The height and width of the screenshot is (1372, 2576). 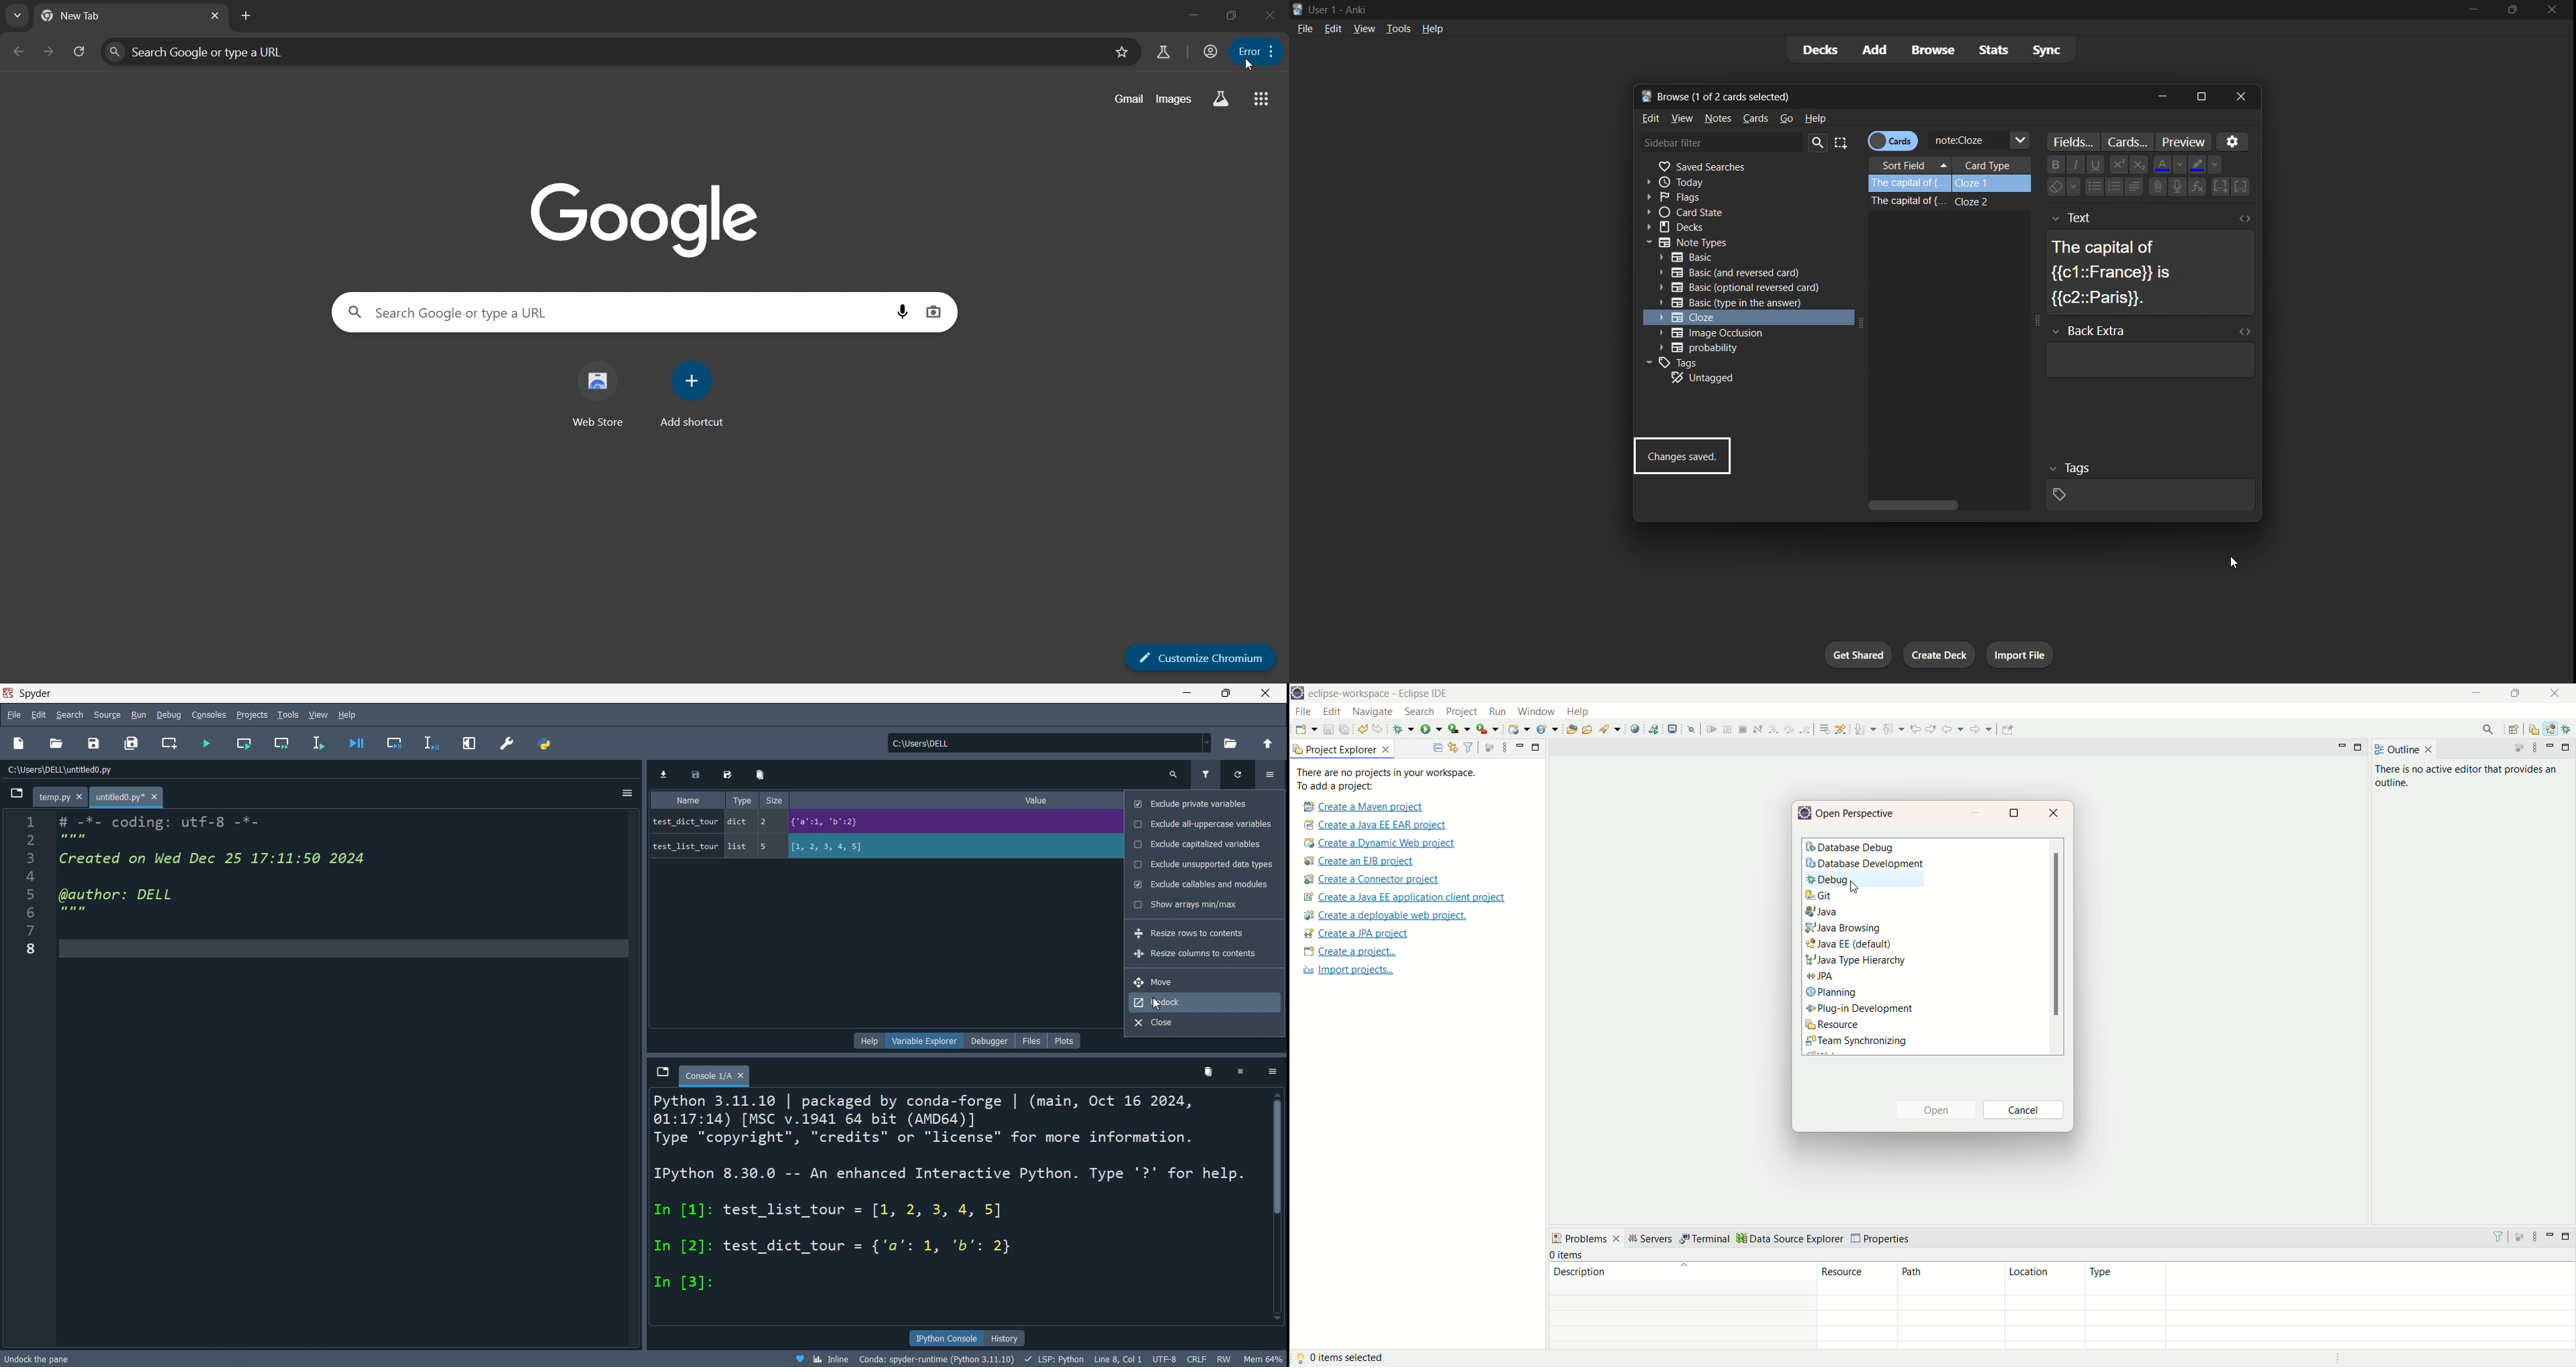 I want to click on there is no active editor that provides an outline, so click(x=2469, y=777).